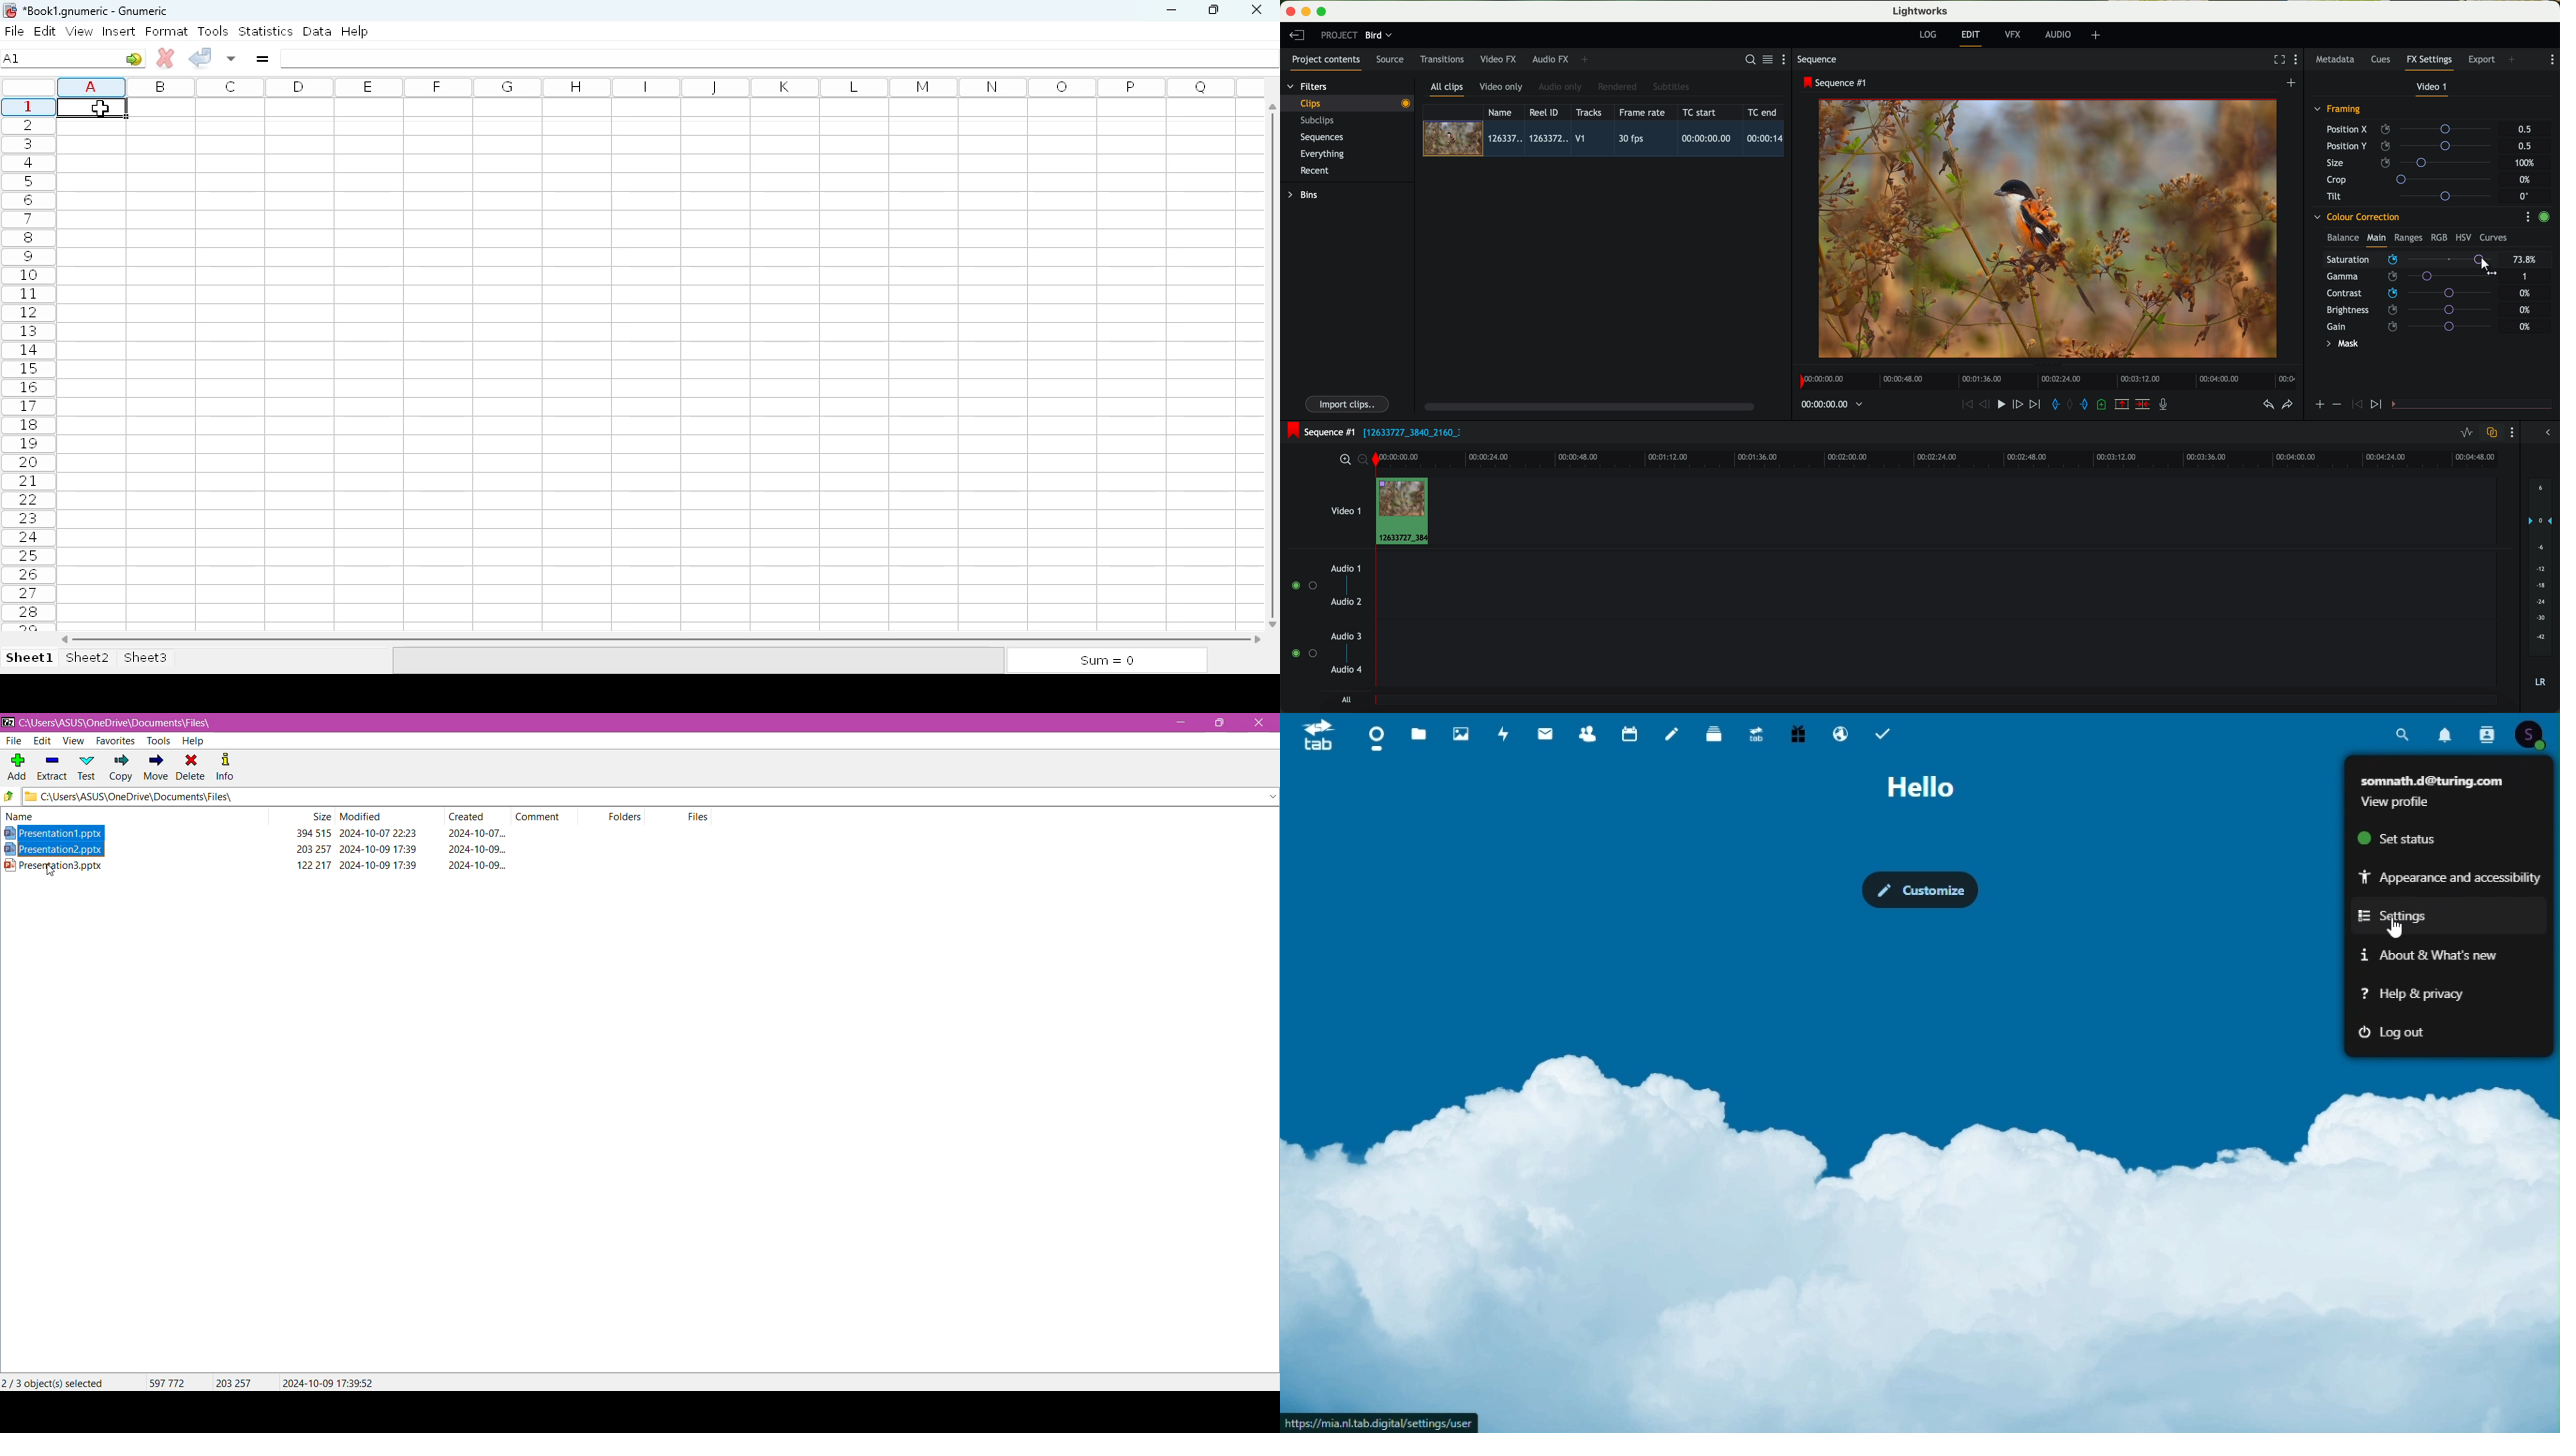 This screenshot has height=1456, width=2576. Describe the element at coordinates (2463, 237) in the screenshot. I see `HSV` at that location.